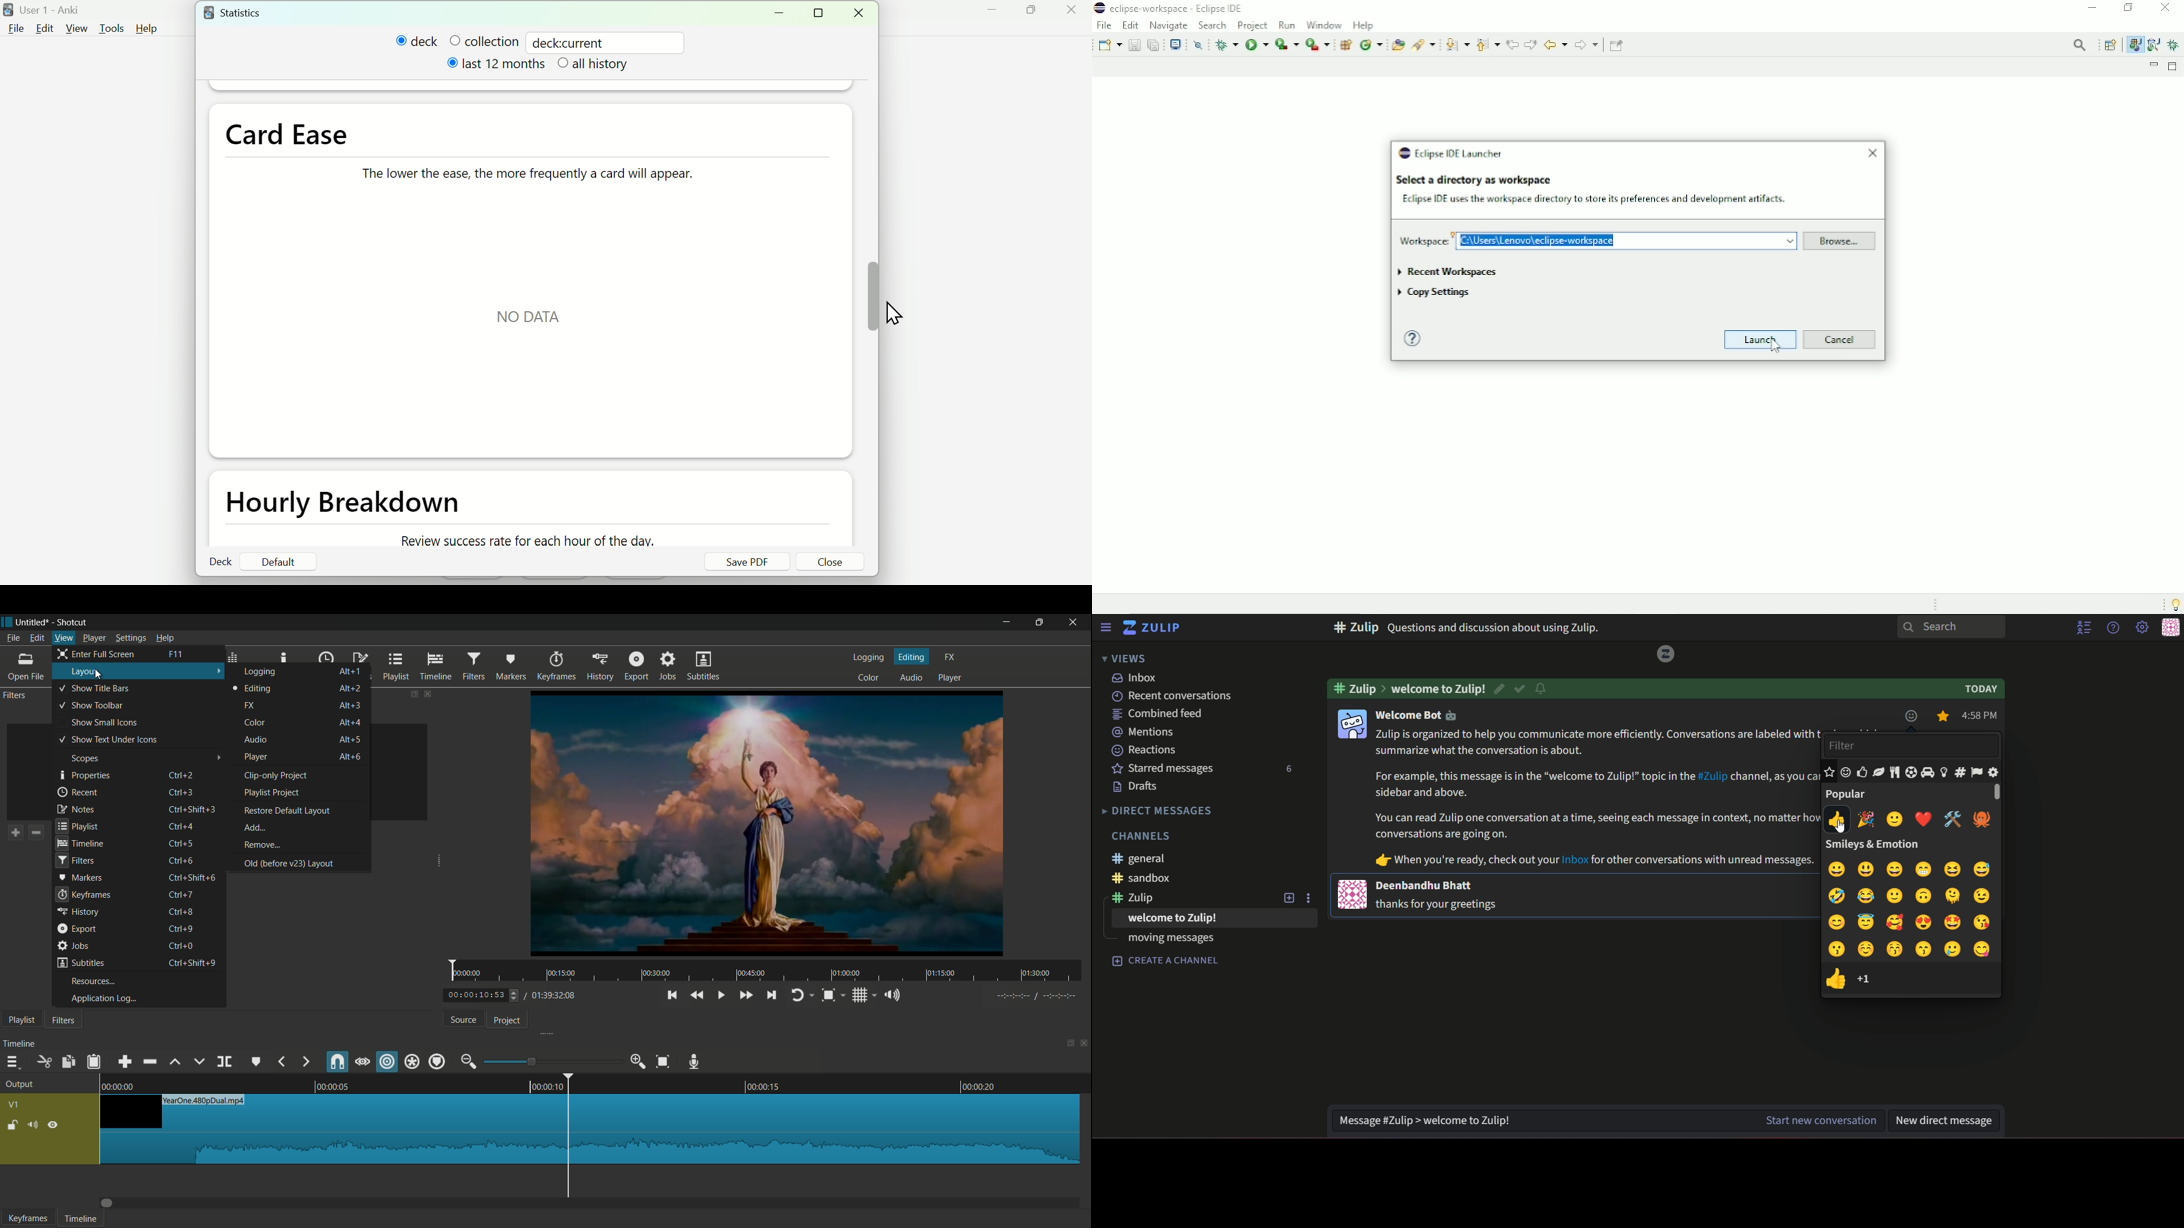  Describe the element at coordinates (165, 638) in the screenshot. I see `help menu` at that location.